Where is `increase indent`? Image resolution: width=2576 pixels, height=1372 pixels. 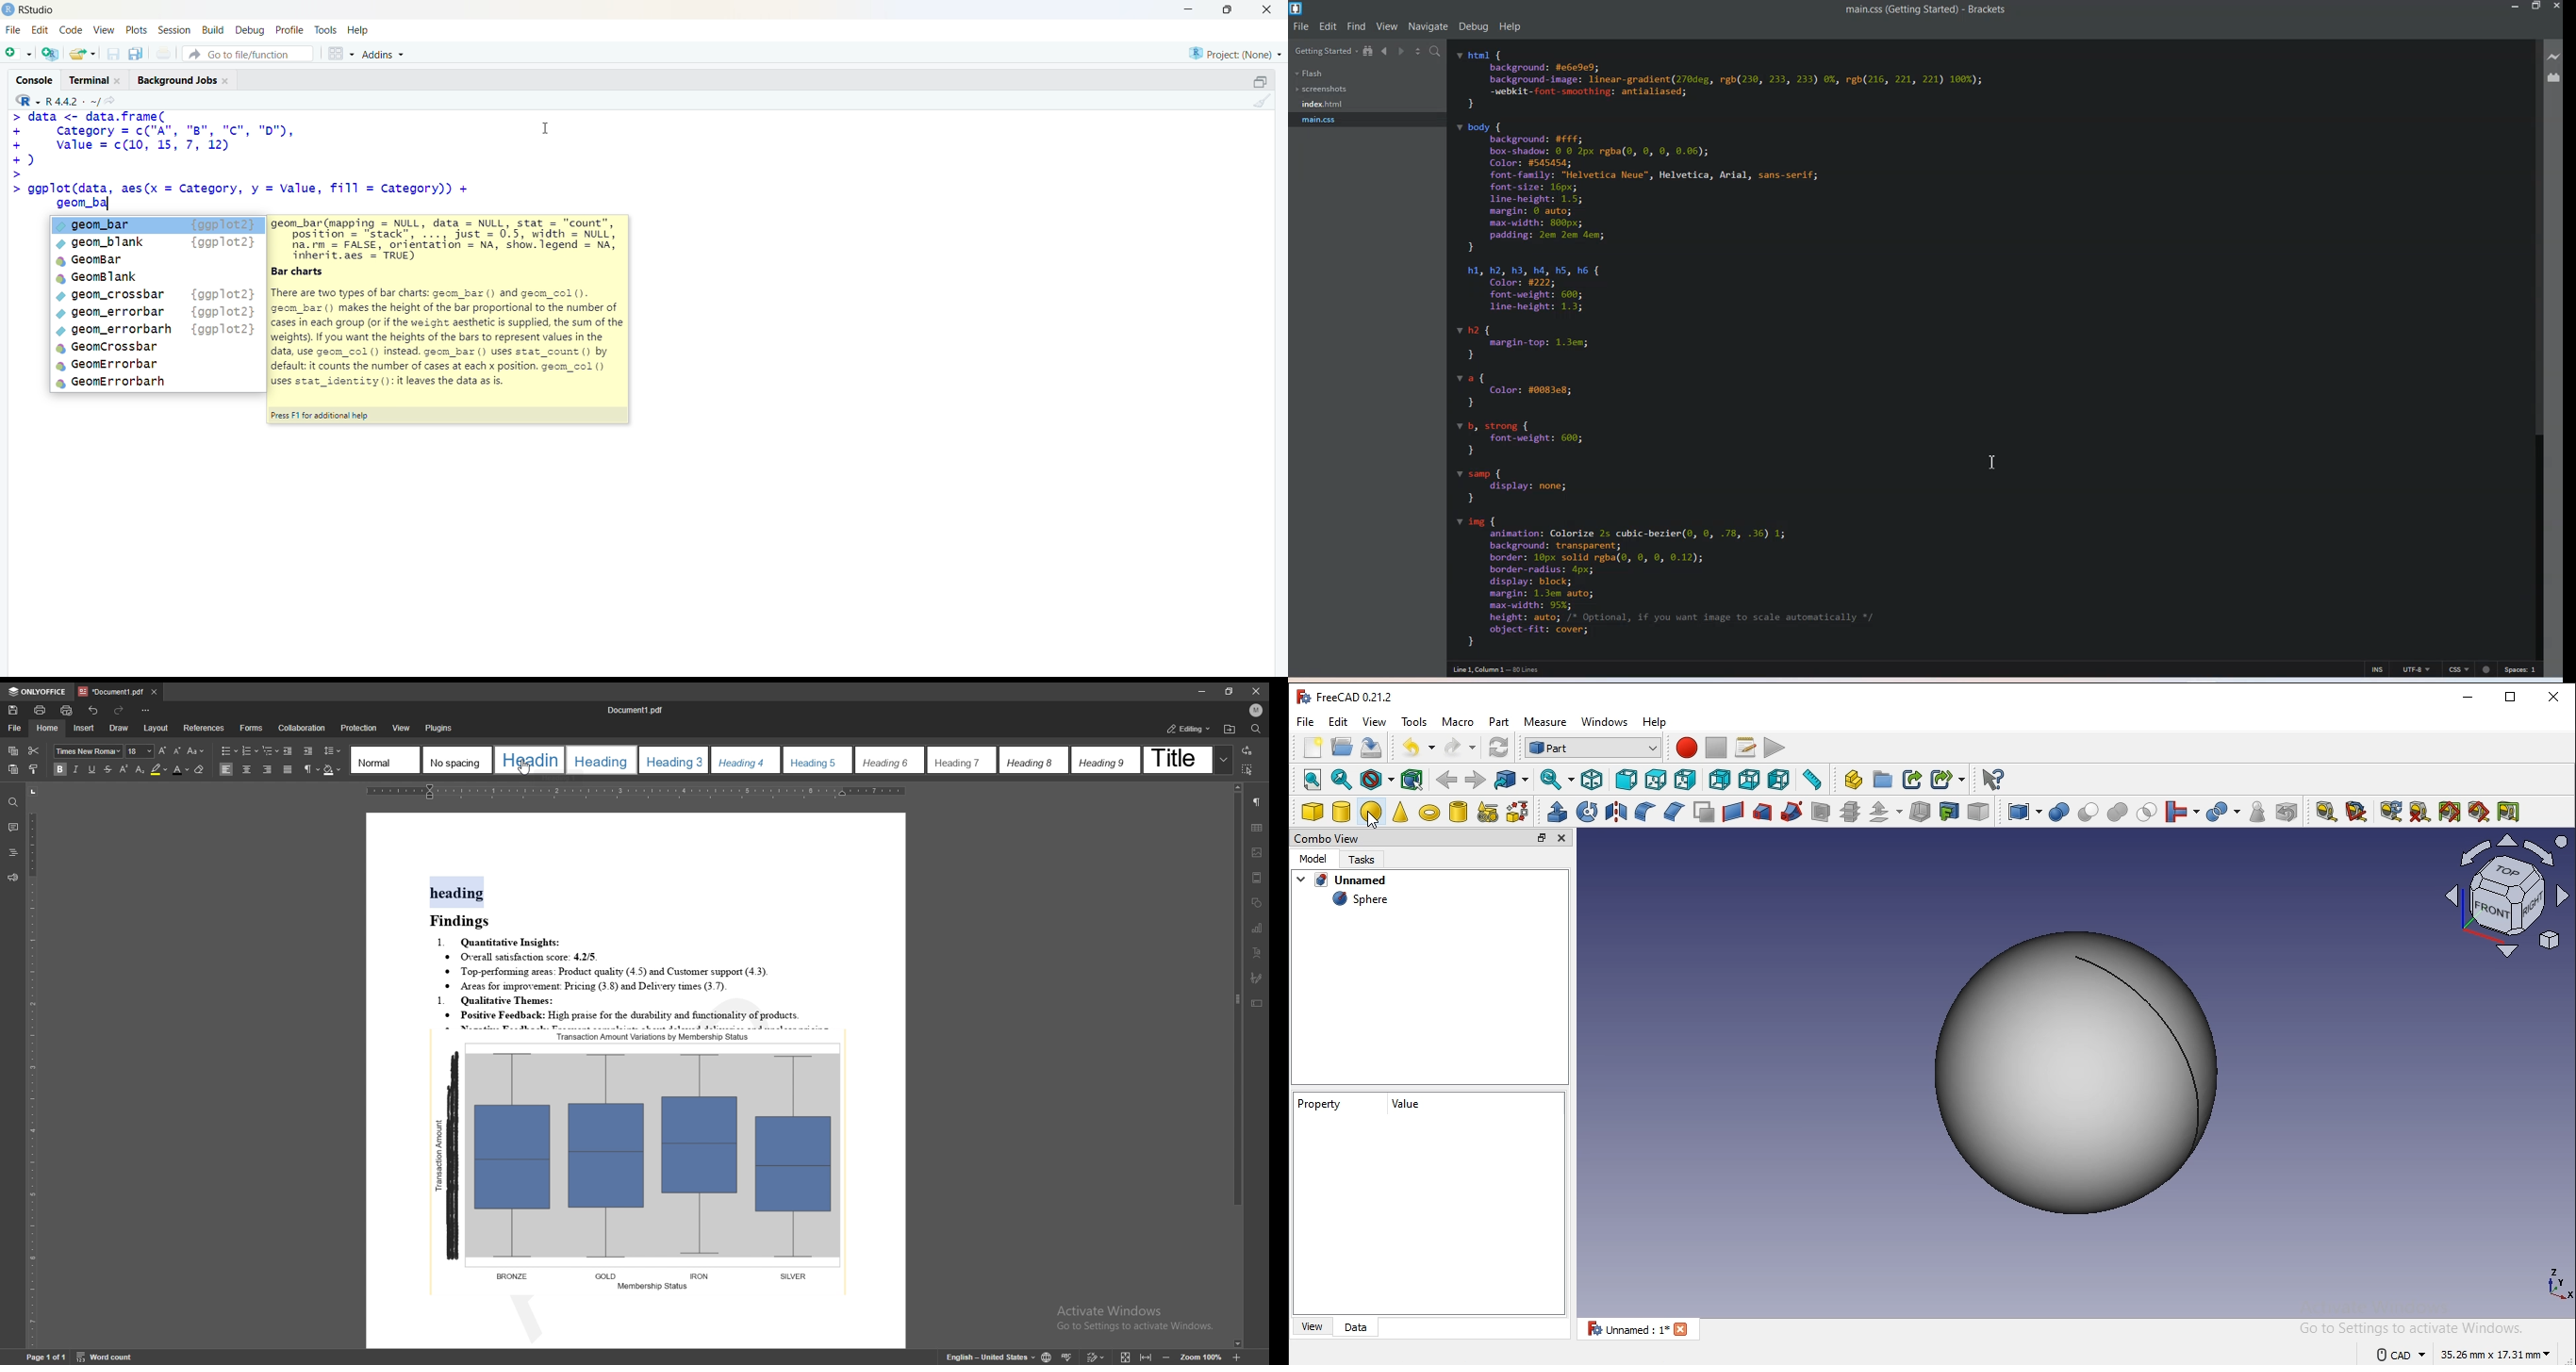 increase indent is located at coordinates (309, 752).